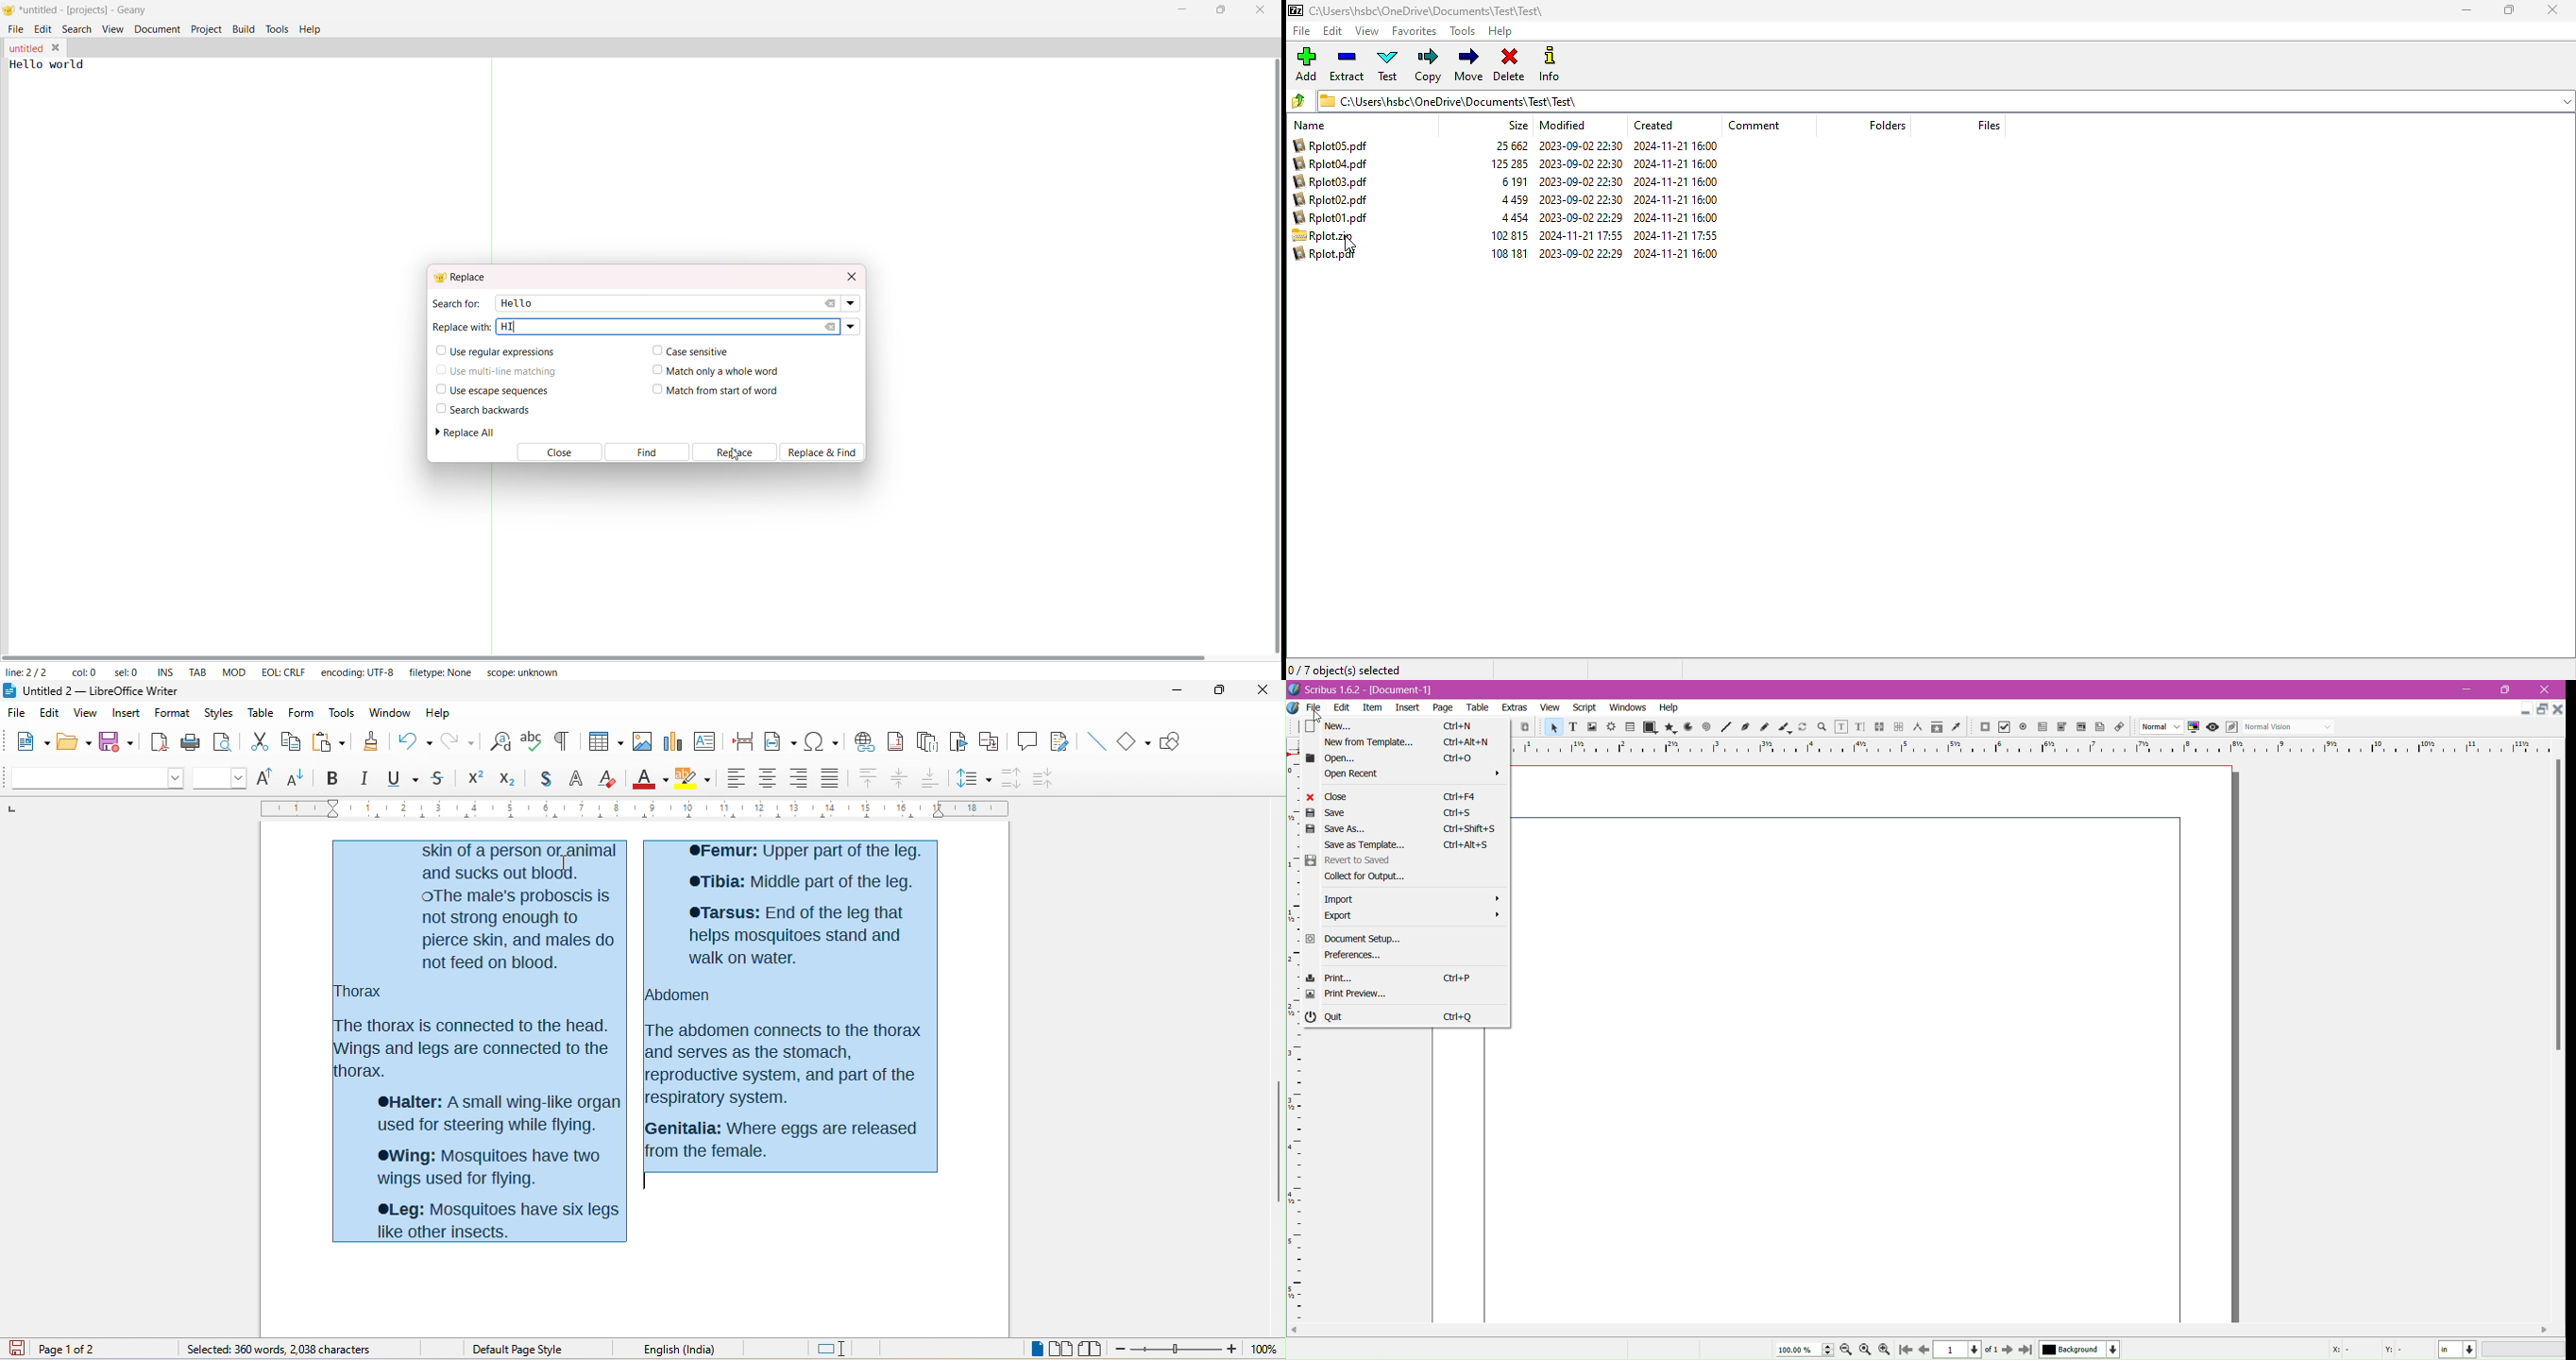  Describe the element at coordinates (290, 743) in the screenshot. I see `copy` at that location.